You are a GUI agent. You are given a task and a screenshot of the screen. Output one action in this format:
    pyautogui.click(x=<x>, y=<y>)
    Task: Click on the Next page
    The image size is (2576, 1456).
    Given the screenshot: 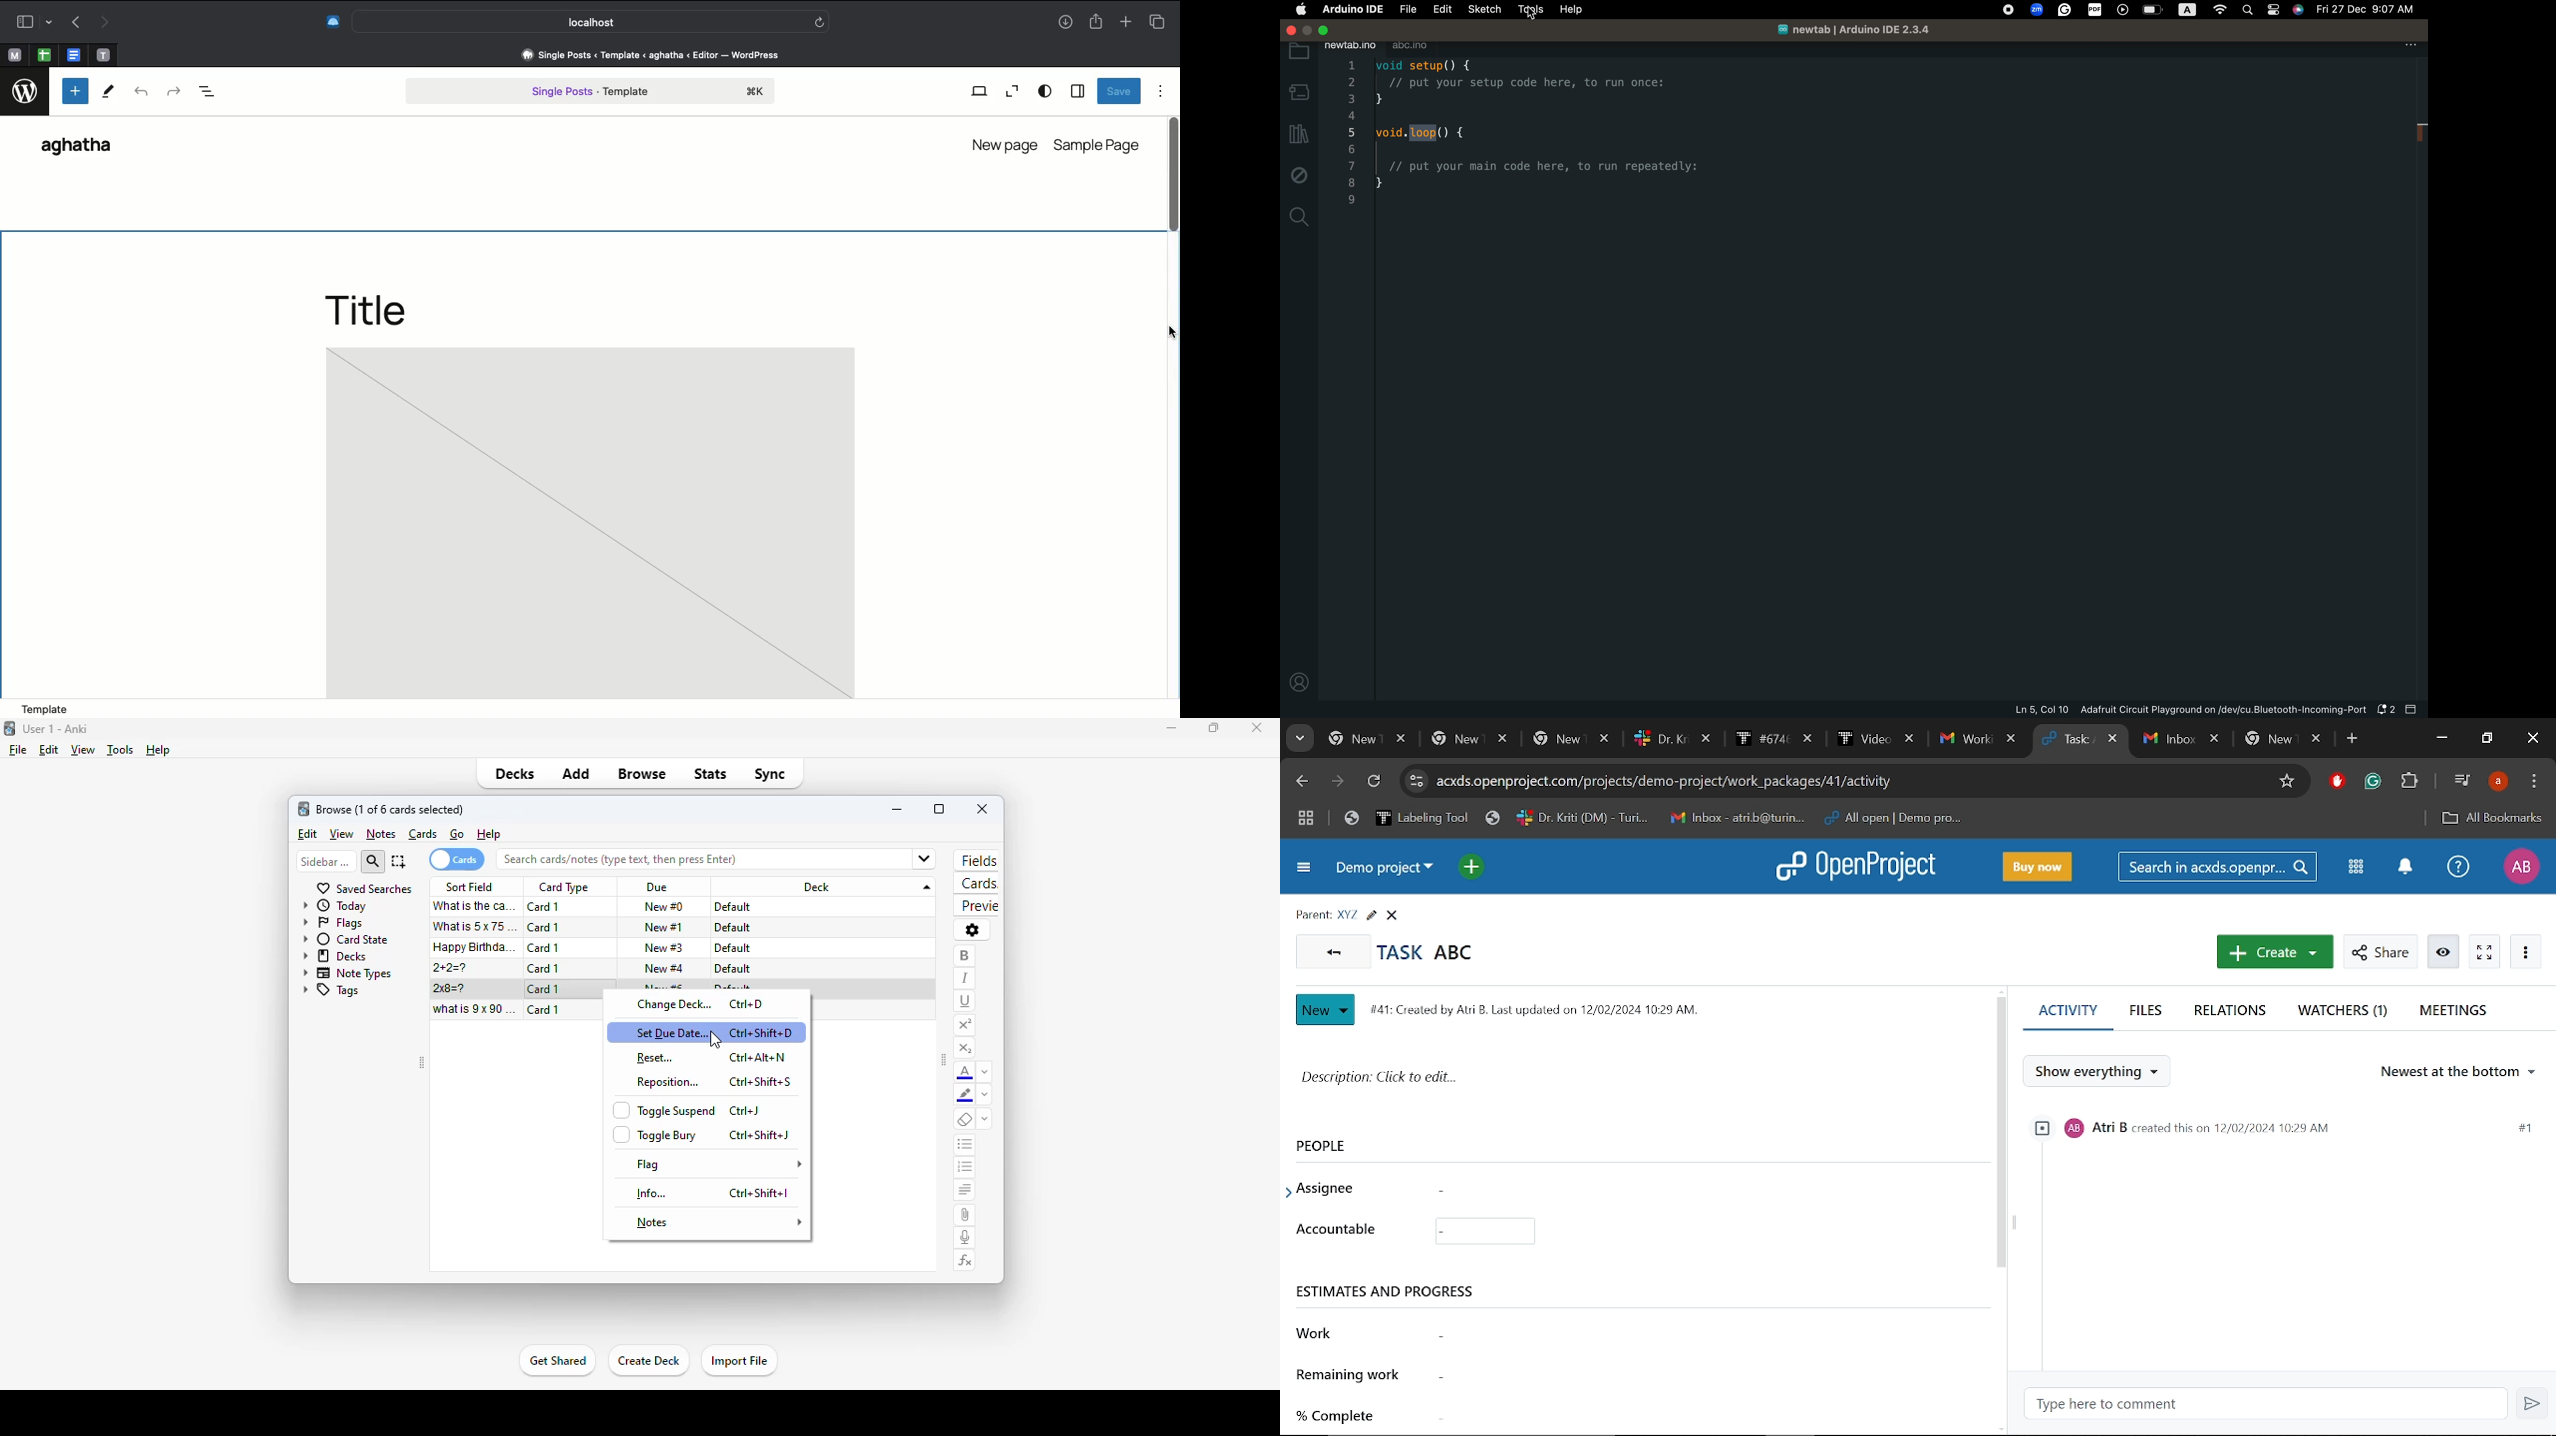 What is the action you would take?
    pyautogui.click(x=1338, y=782)
    